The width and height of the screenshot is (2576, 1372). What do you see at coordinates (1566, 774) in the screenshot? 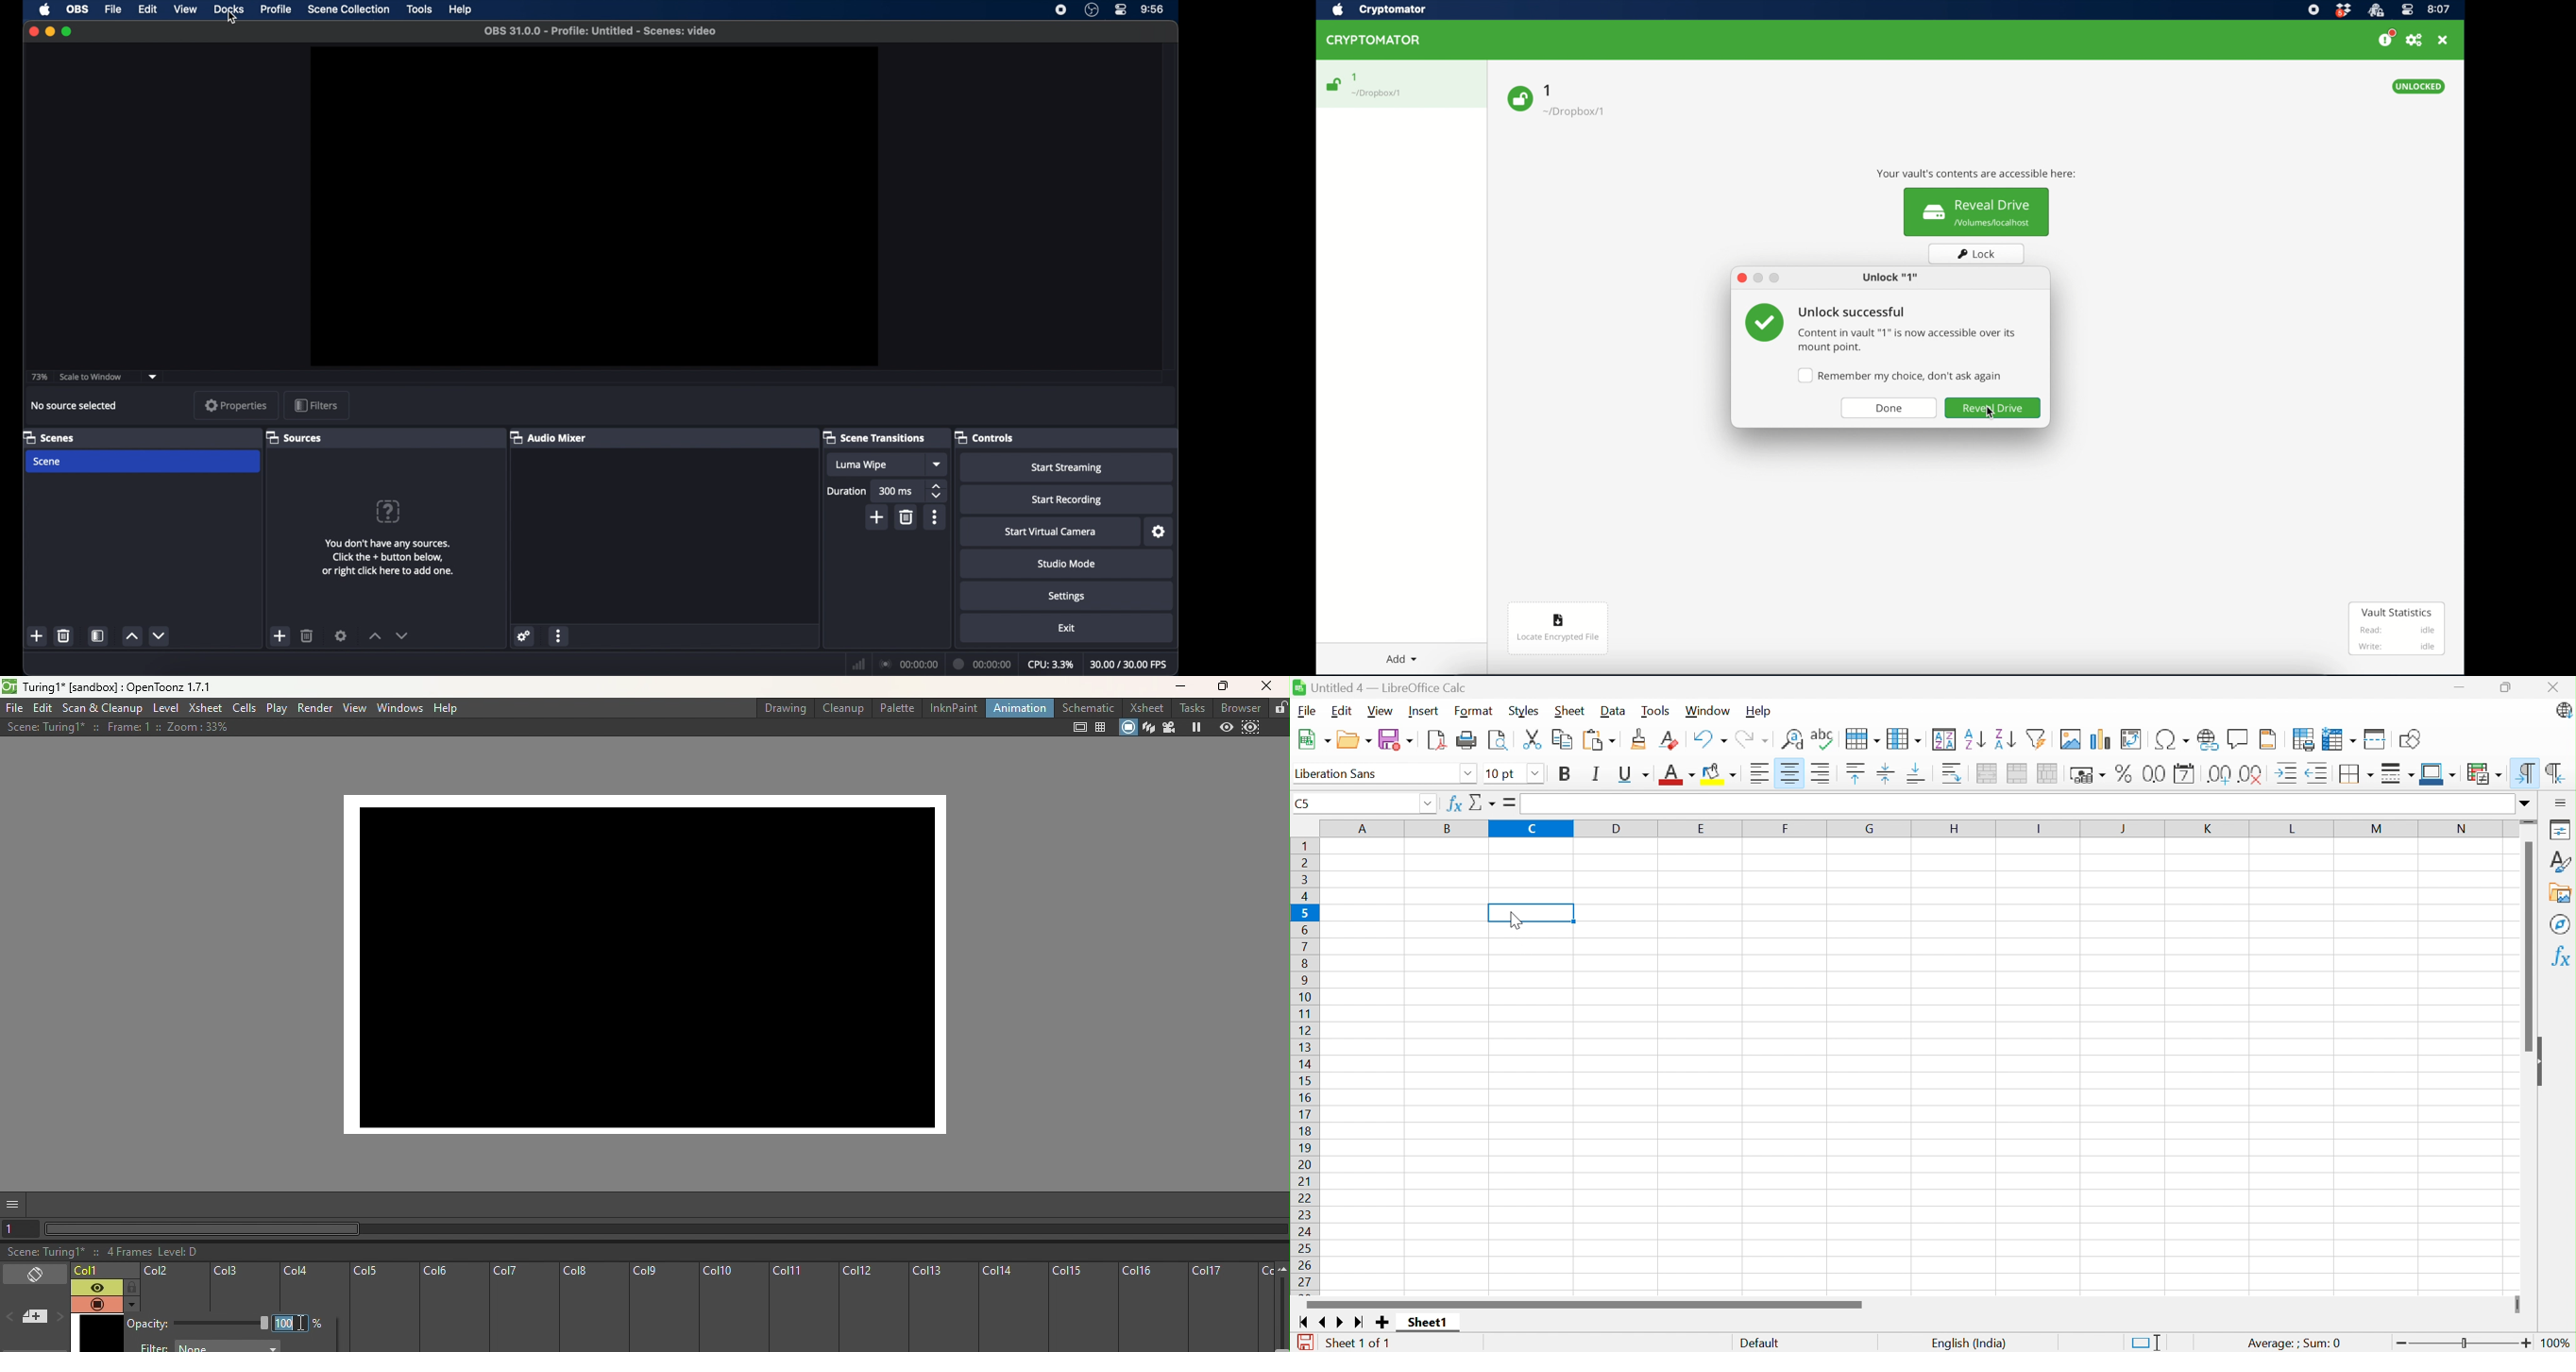
I see `Bold` at bounding box center [1566, 774].